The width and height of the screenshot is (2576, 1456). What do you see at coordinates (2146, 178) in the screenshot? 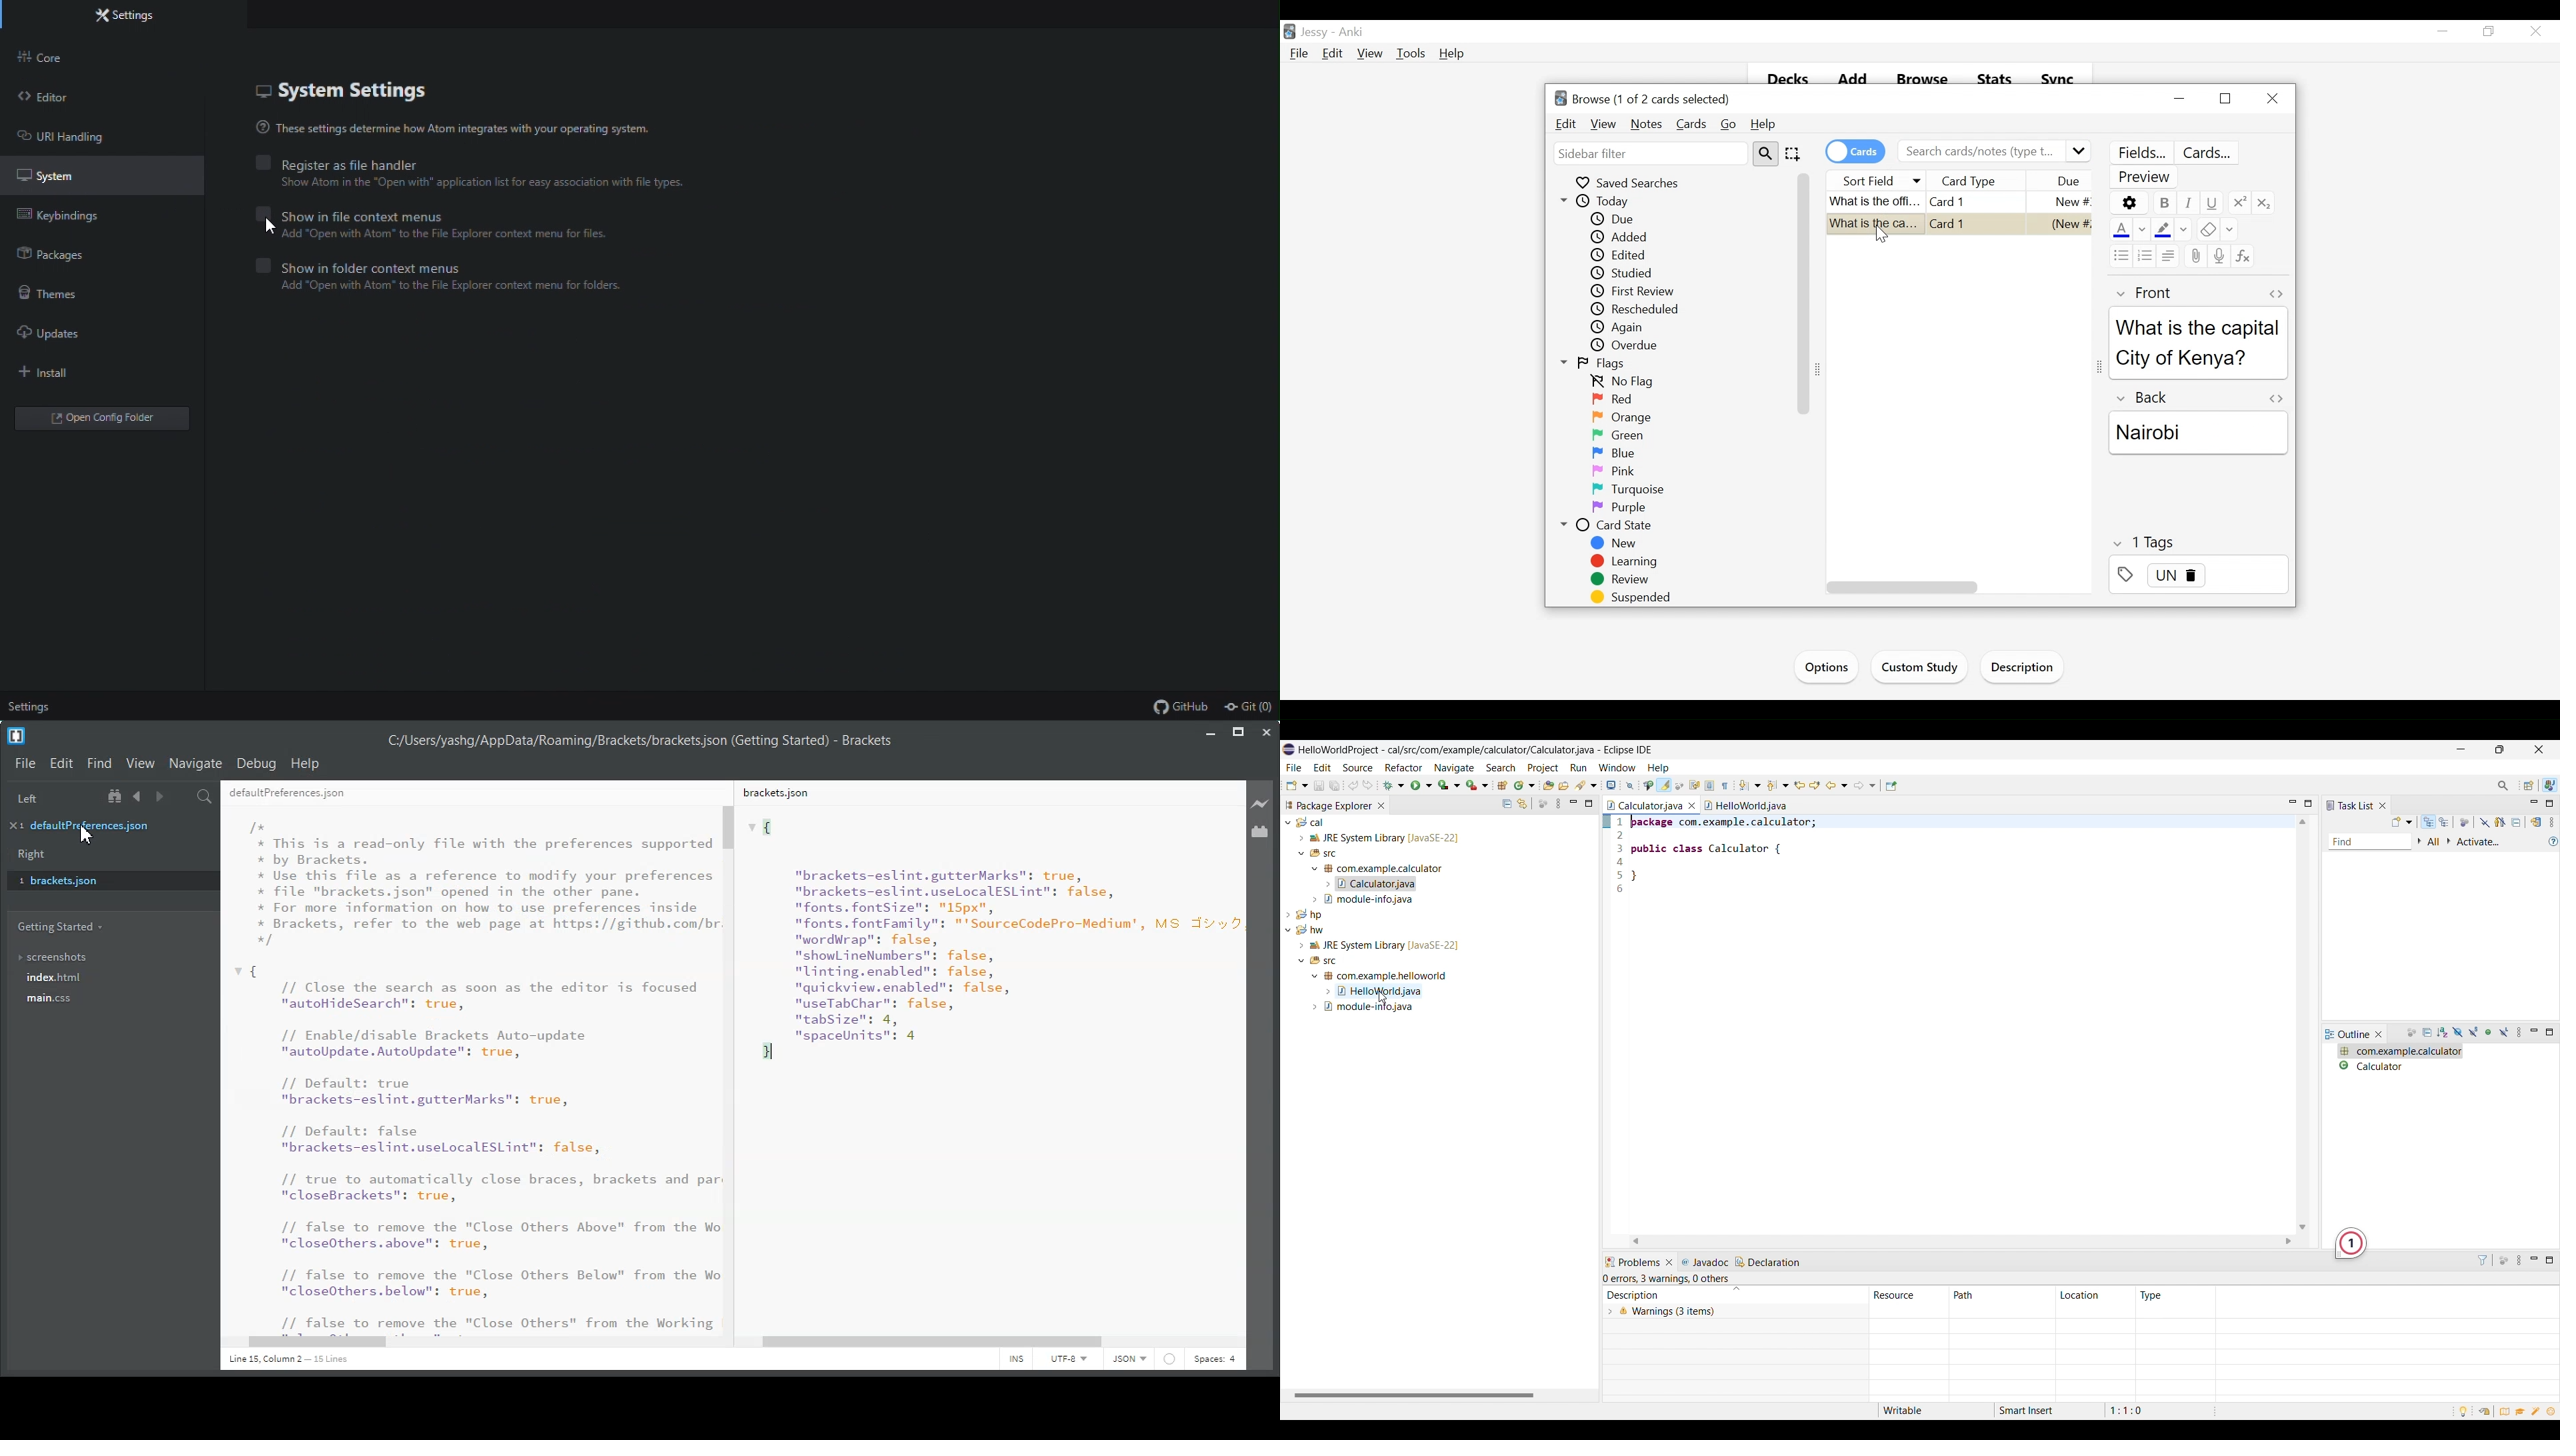
I see `Preview ` at bounding box center [2146, 178].